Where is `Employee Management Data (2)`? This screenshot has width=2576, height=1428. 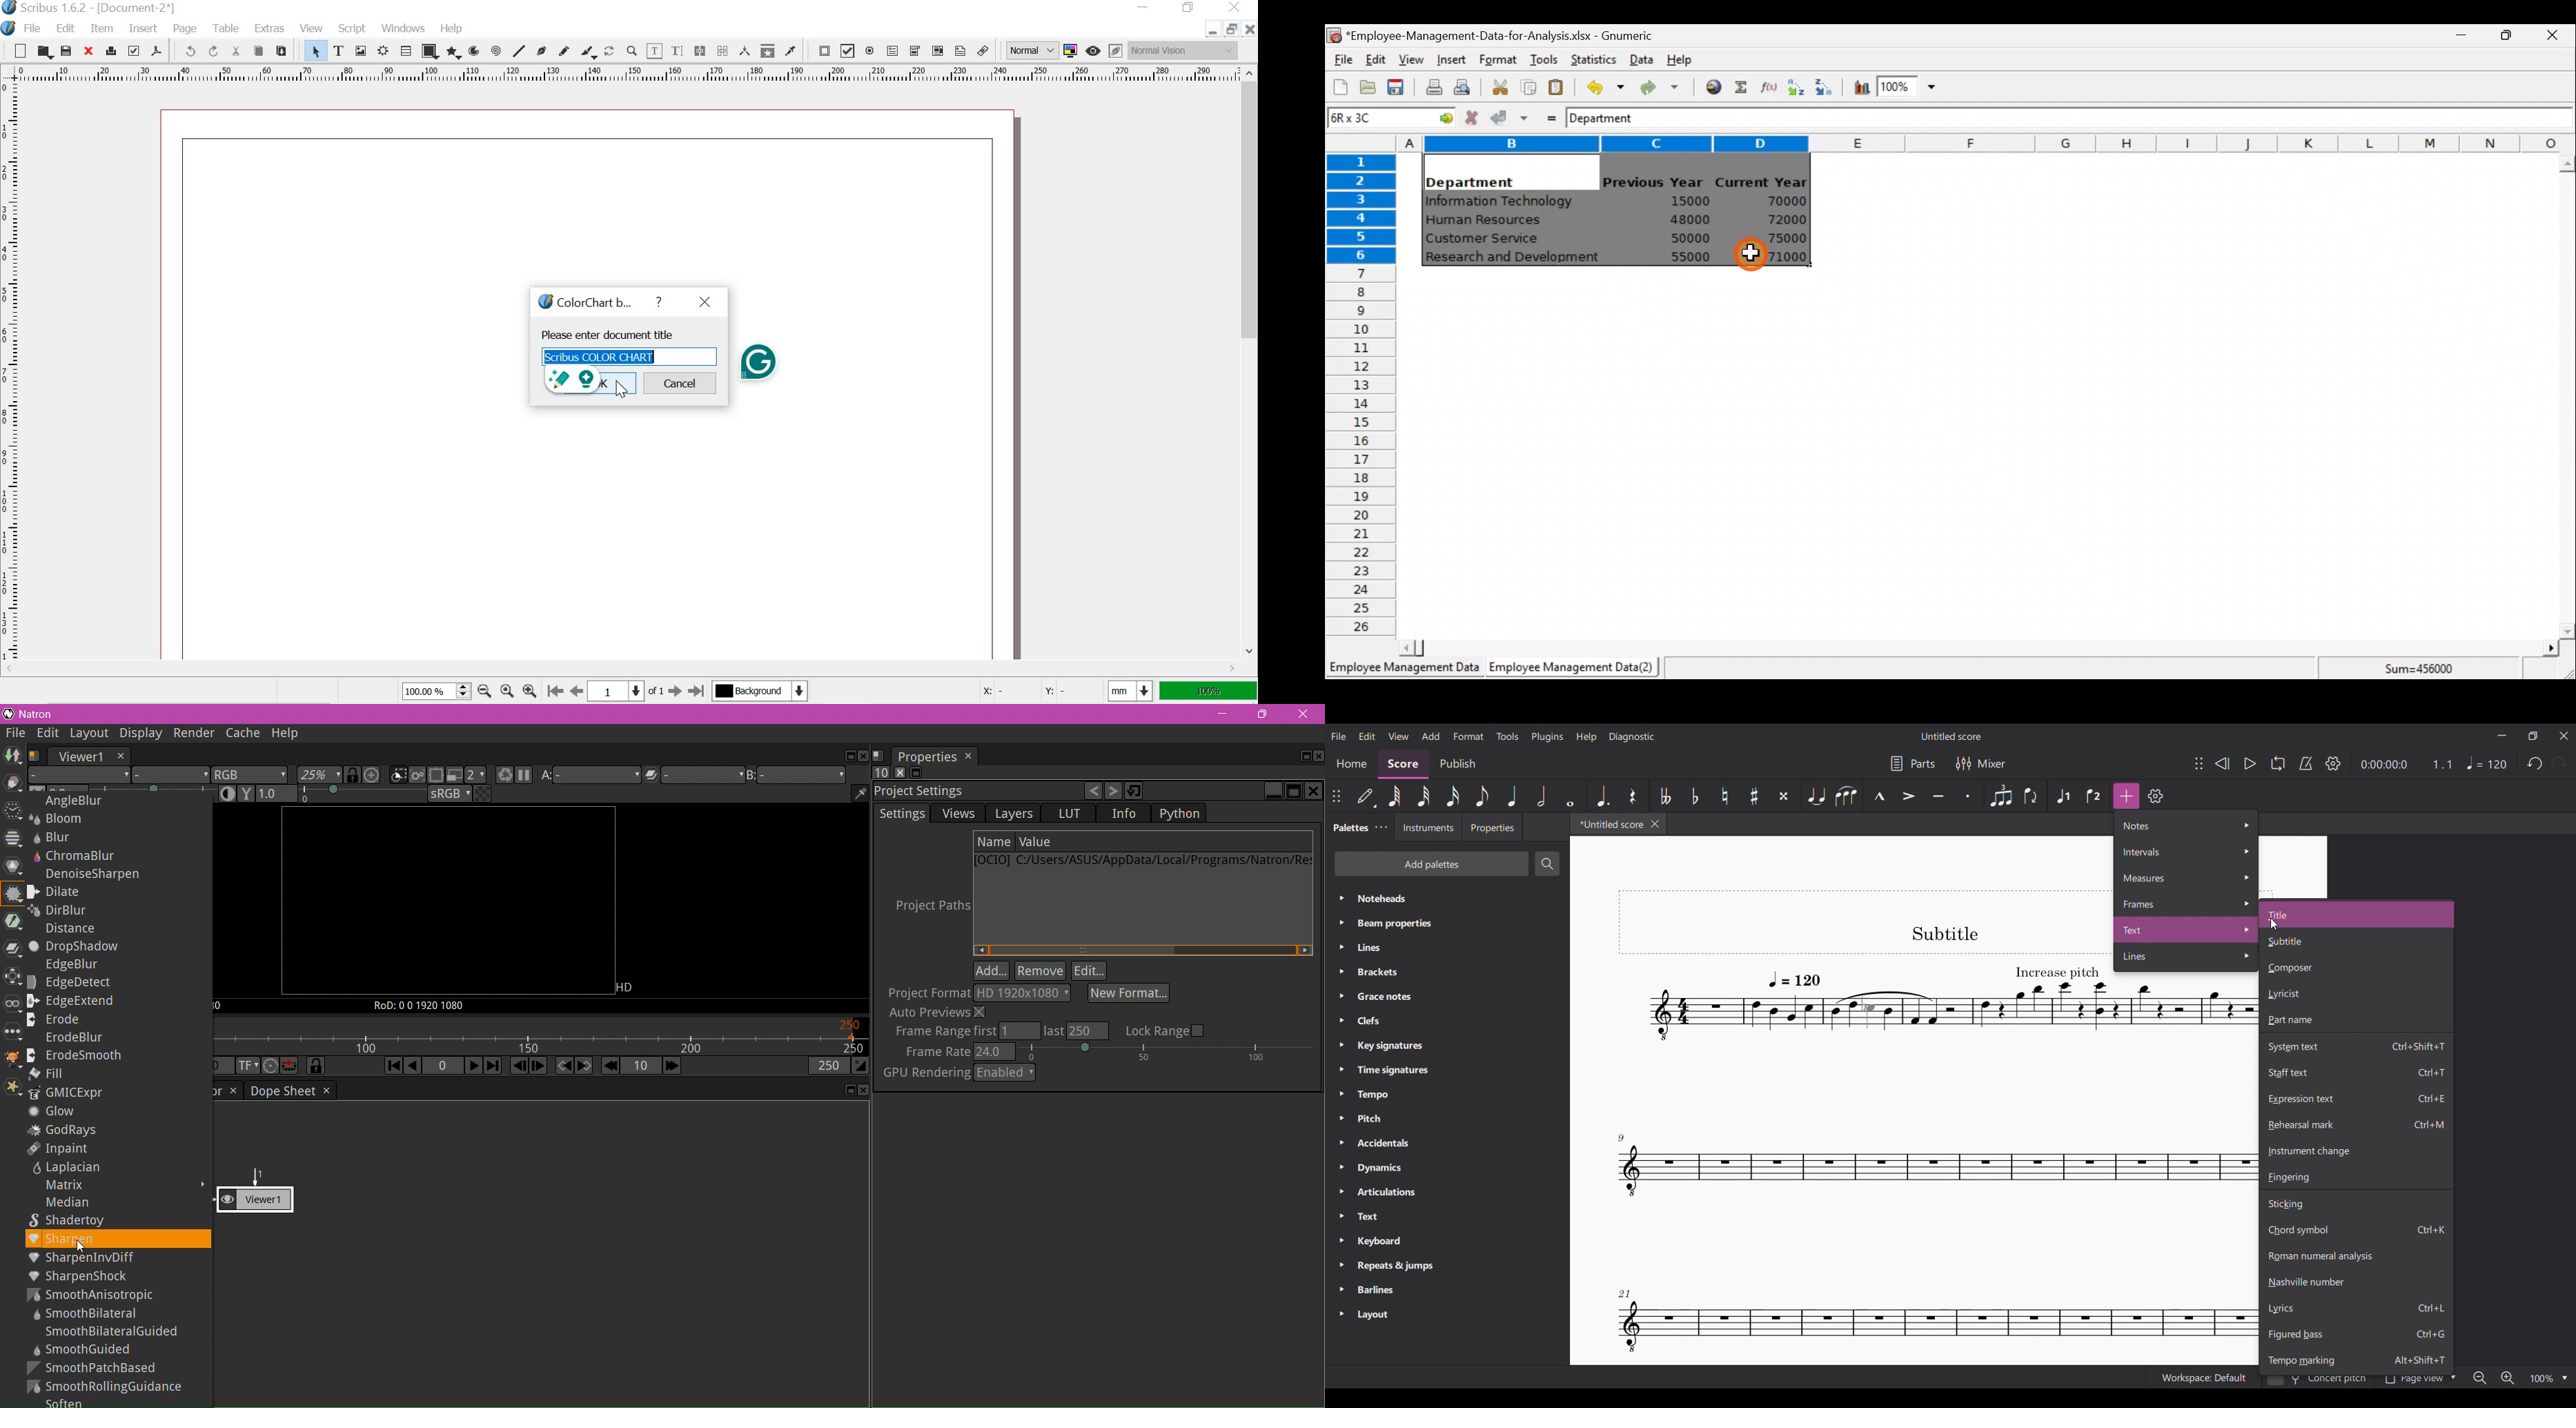
Employee Management Data (2) is located at coordinates (1575, 667).